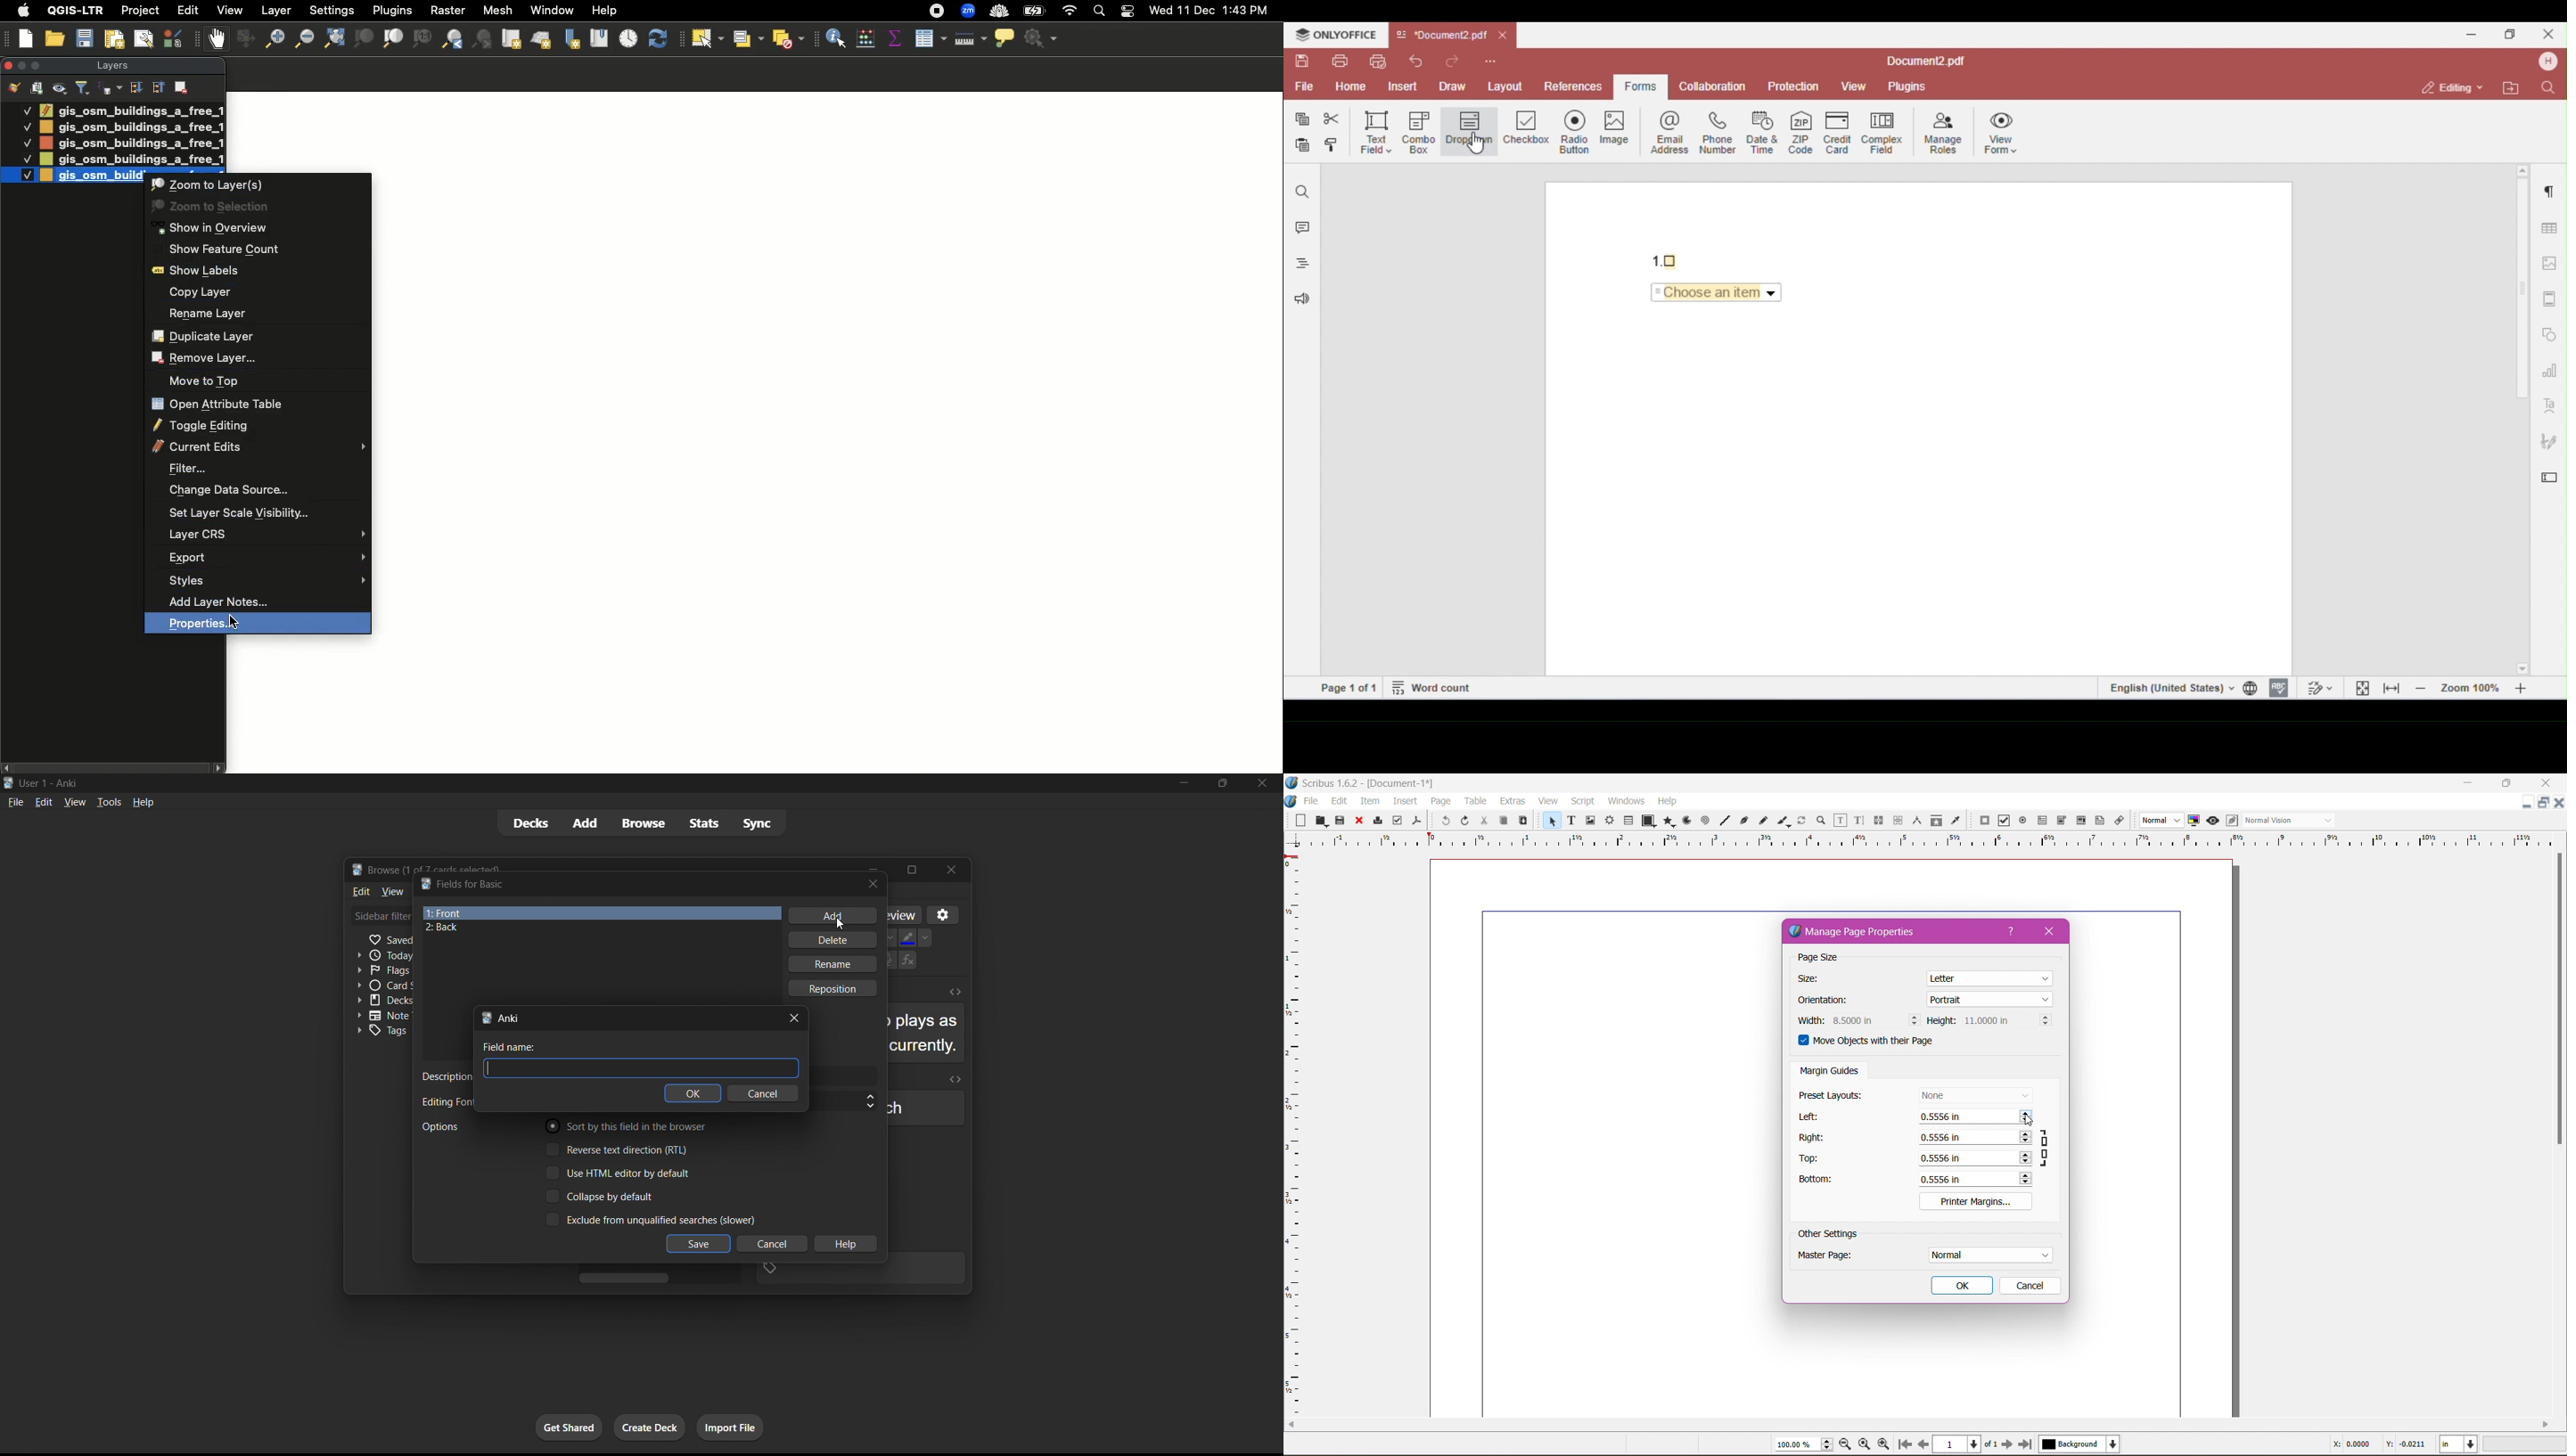 Image resolution: width=2576 pixels, height=1456 pixels. Describe the element at coordinates (1646, 821) in the screenshot. I see `Shape` at that location.